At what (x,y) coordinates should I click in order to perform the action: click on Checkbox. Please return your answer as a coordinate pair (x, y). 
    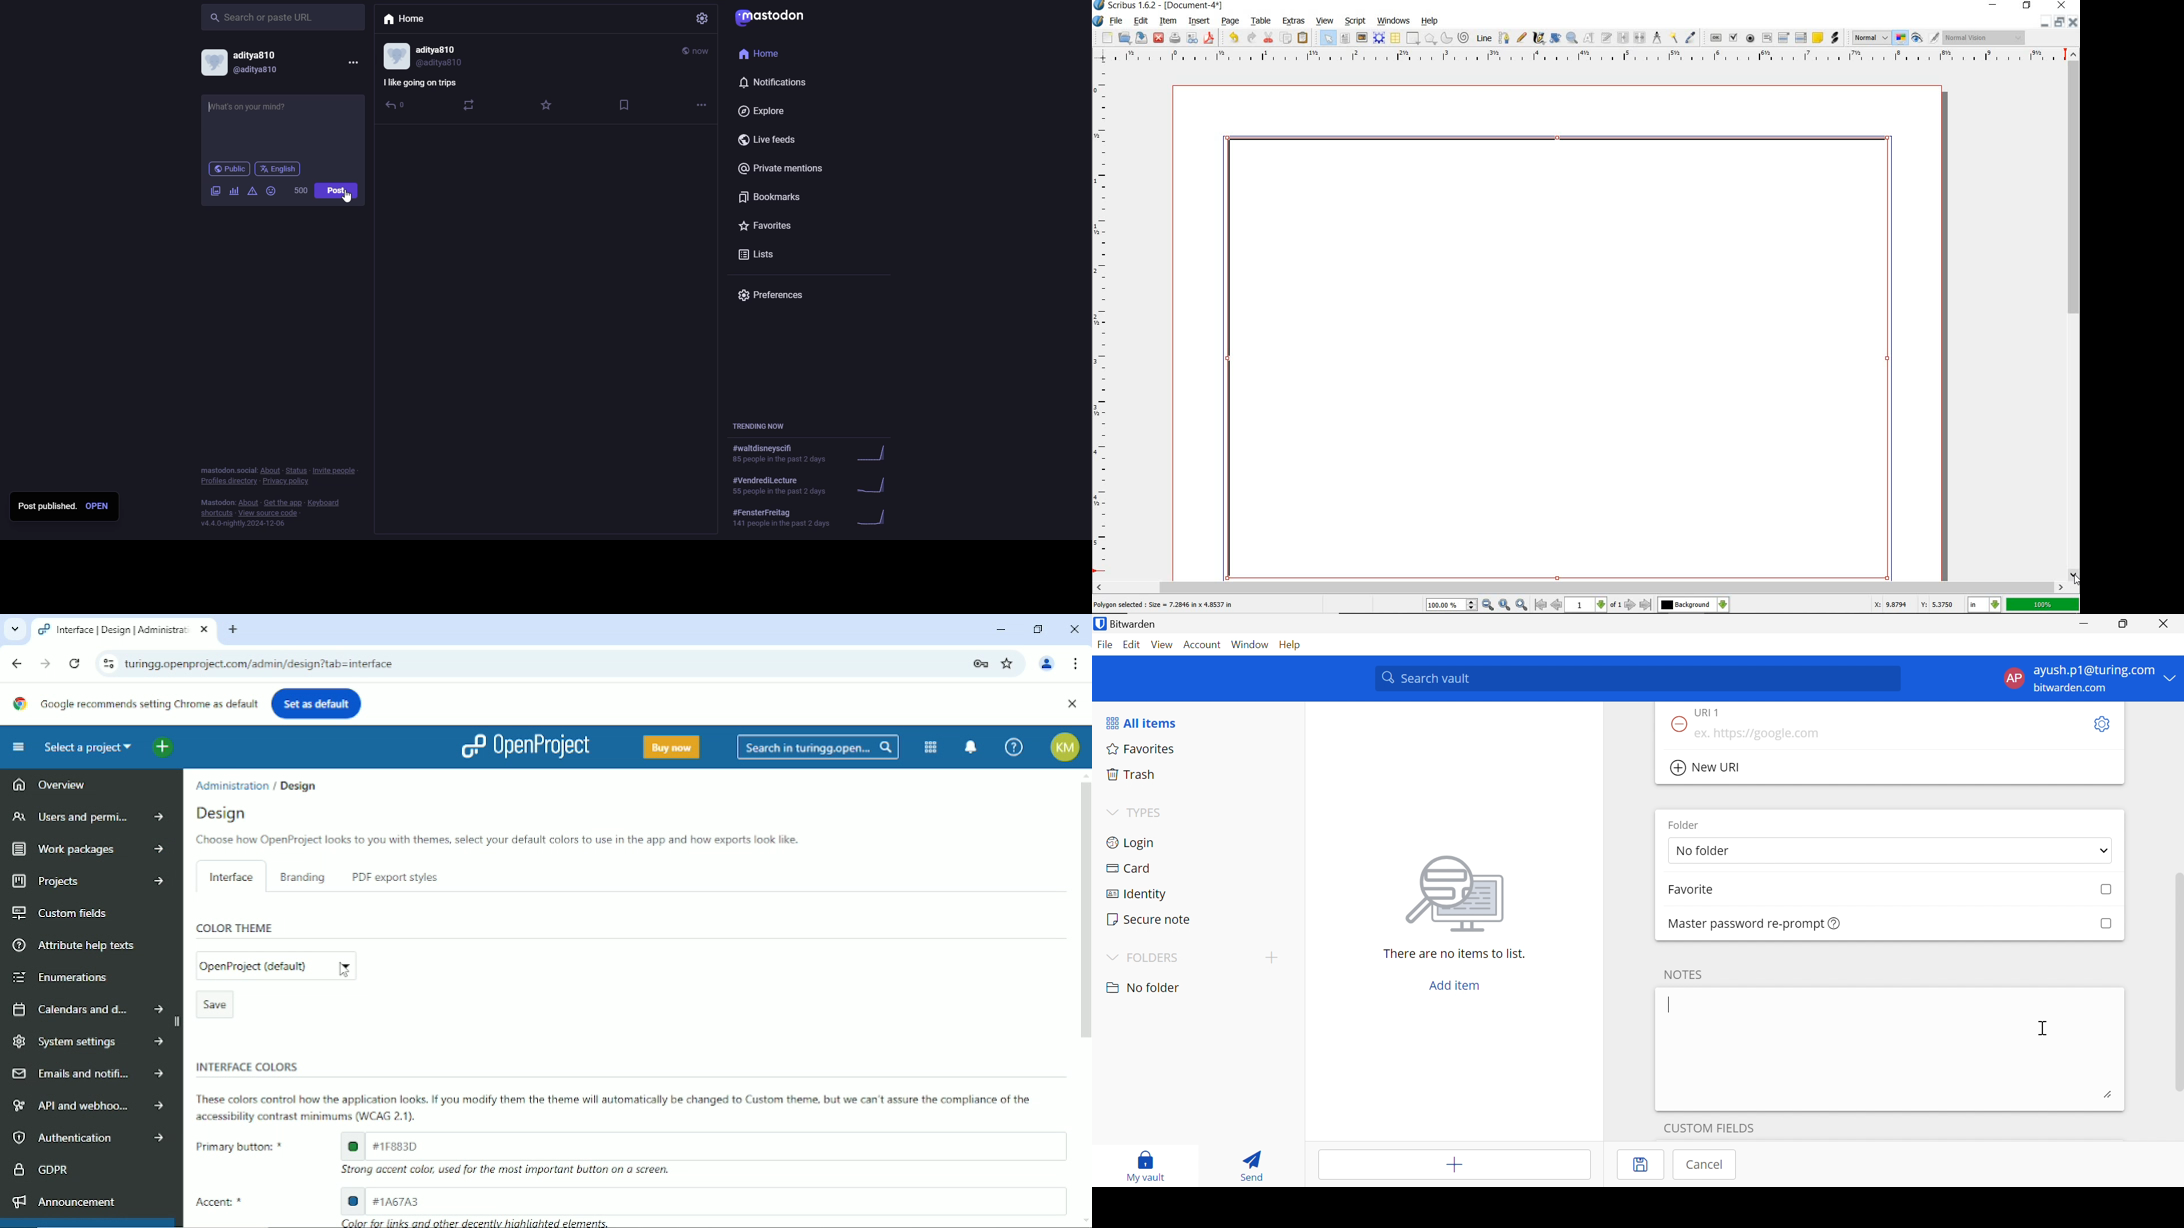
    Looking at the image, I should click on (2105, 924).